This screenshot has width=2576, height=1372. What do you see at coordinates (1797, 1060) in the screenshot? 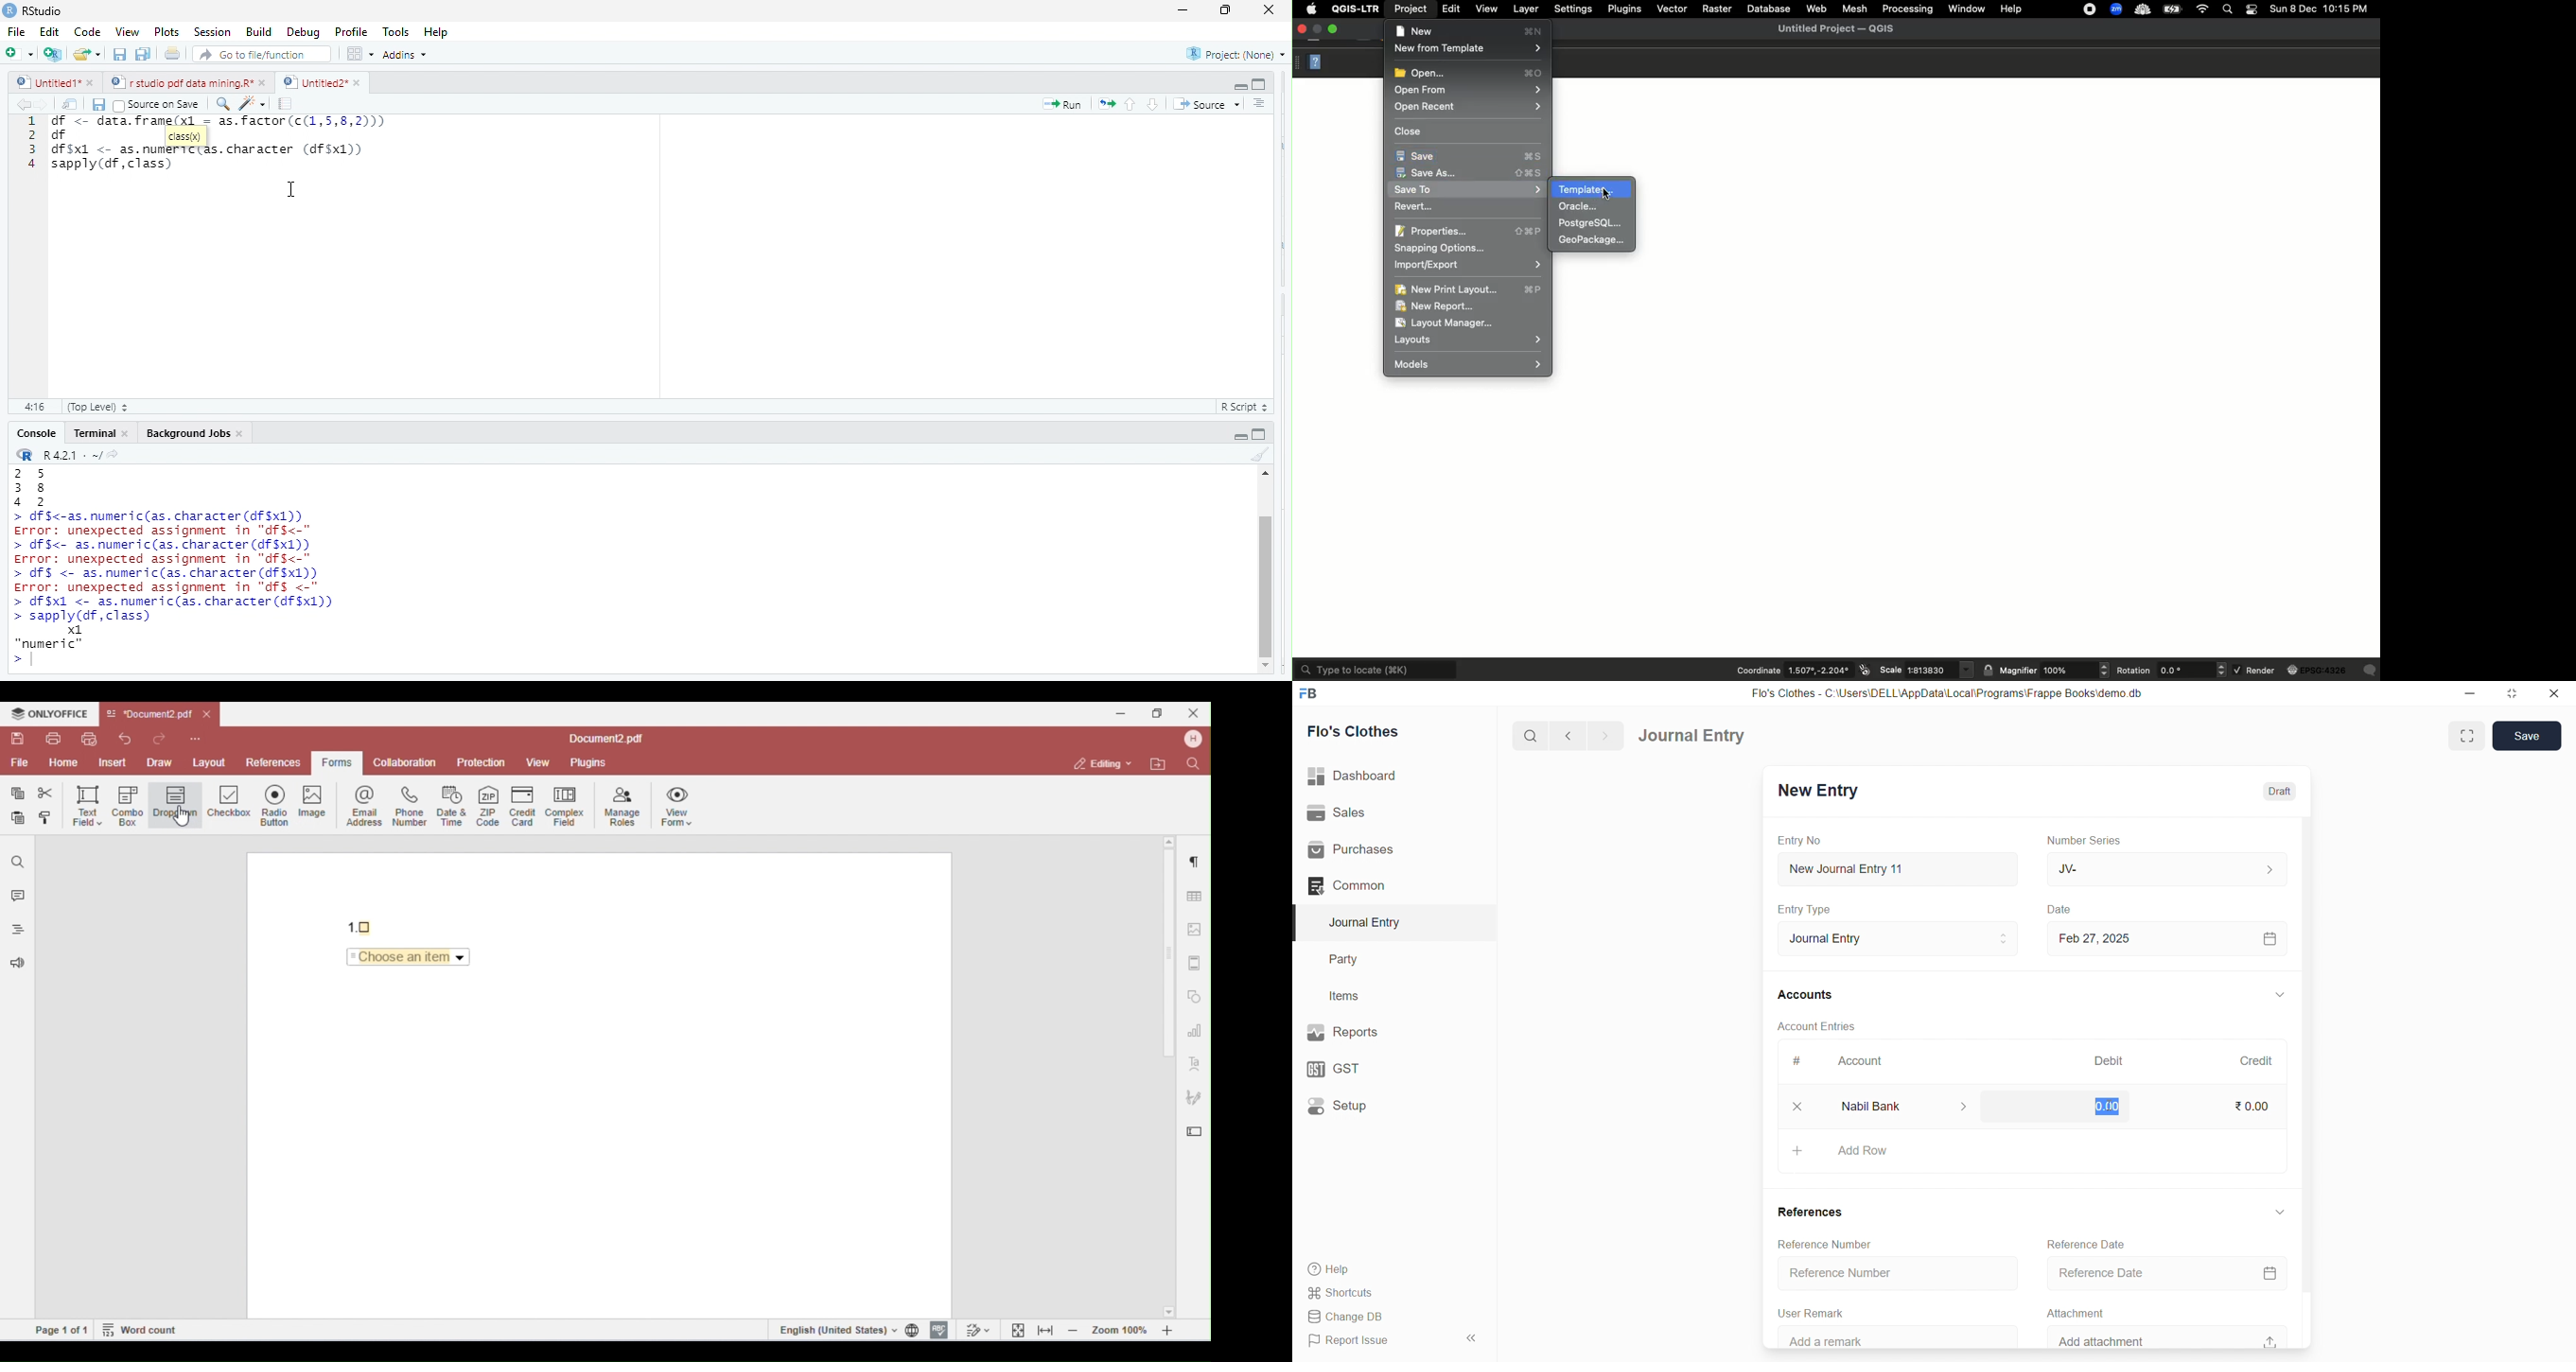
I see `#` at bounding box center [1797, 1060].